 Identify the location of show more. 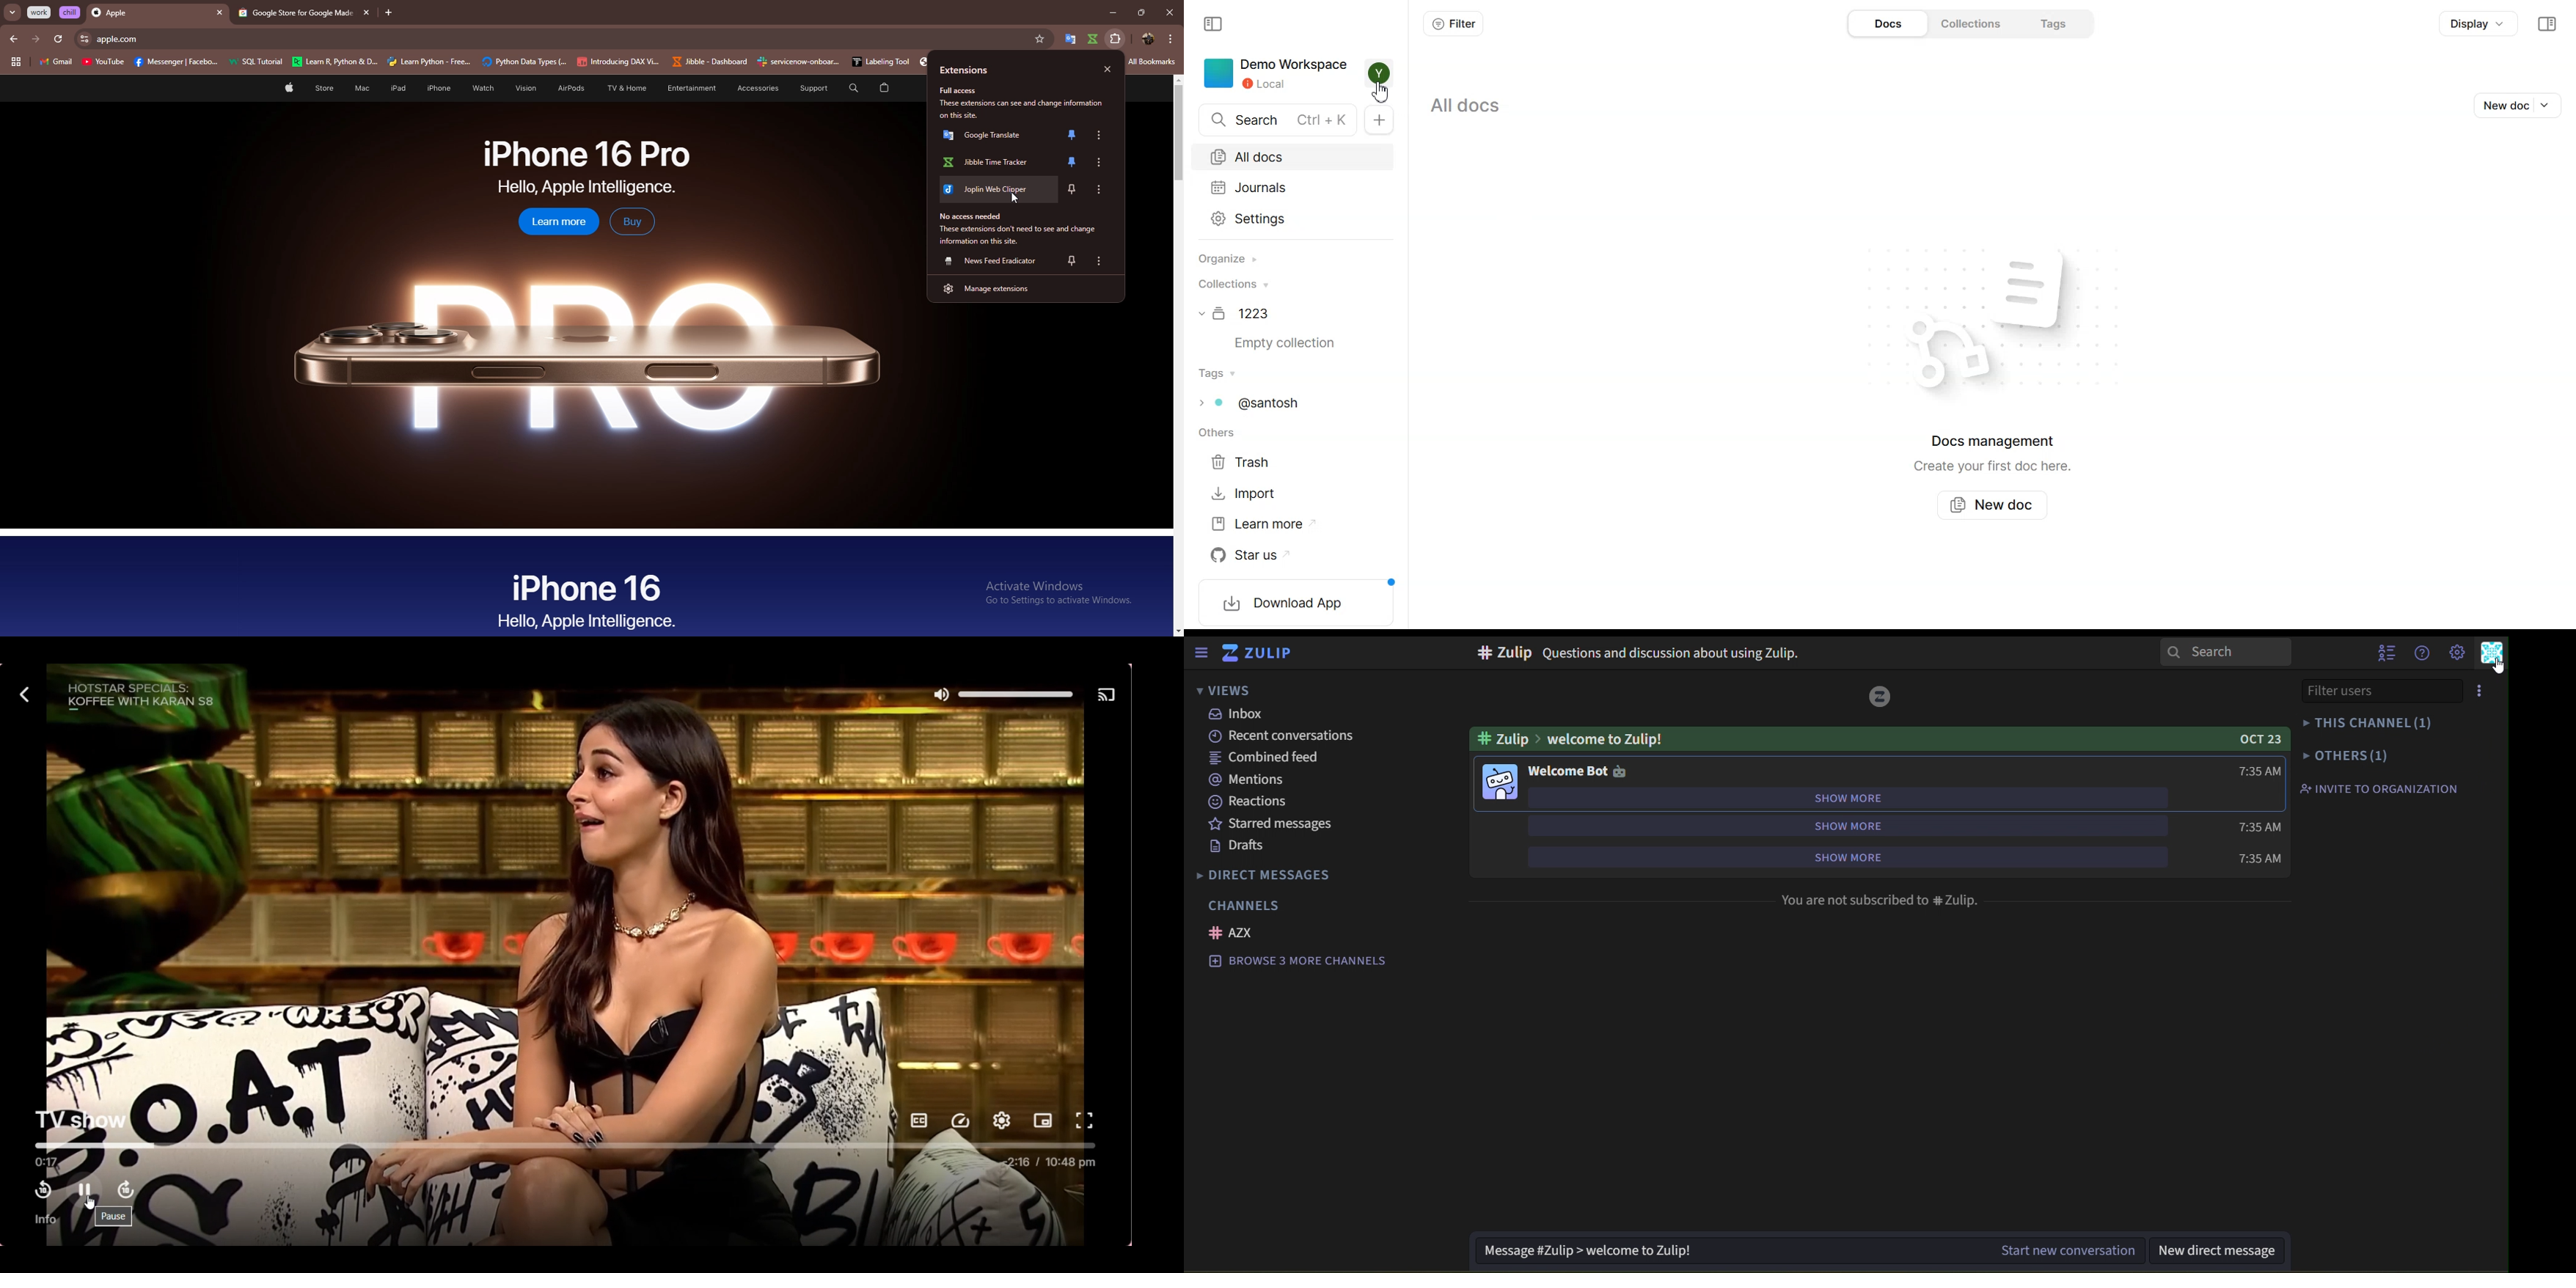
(1848, 798).